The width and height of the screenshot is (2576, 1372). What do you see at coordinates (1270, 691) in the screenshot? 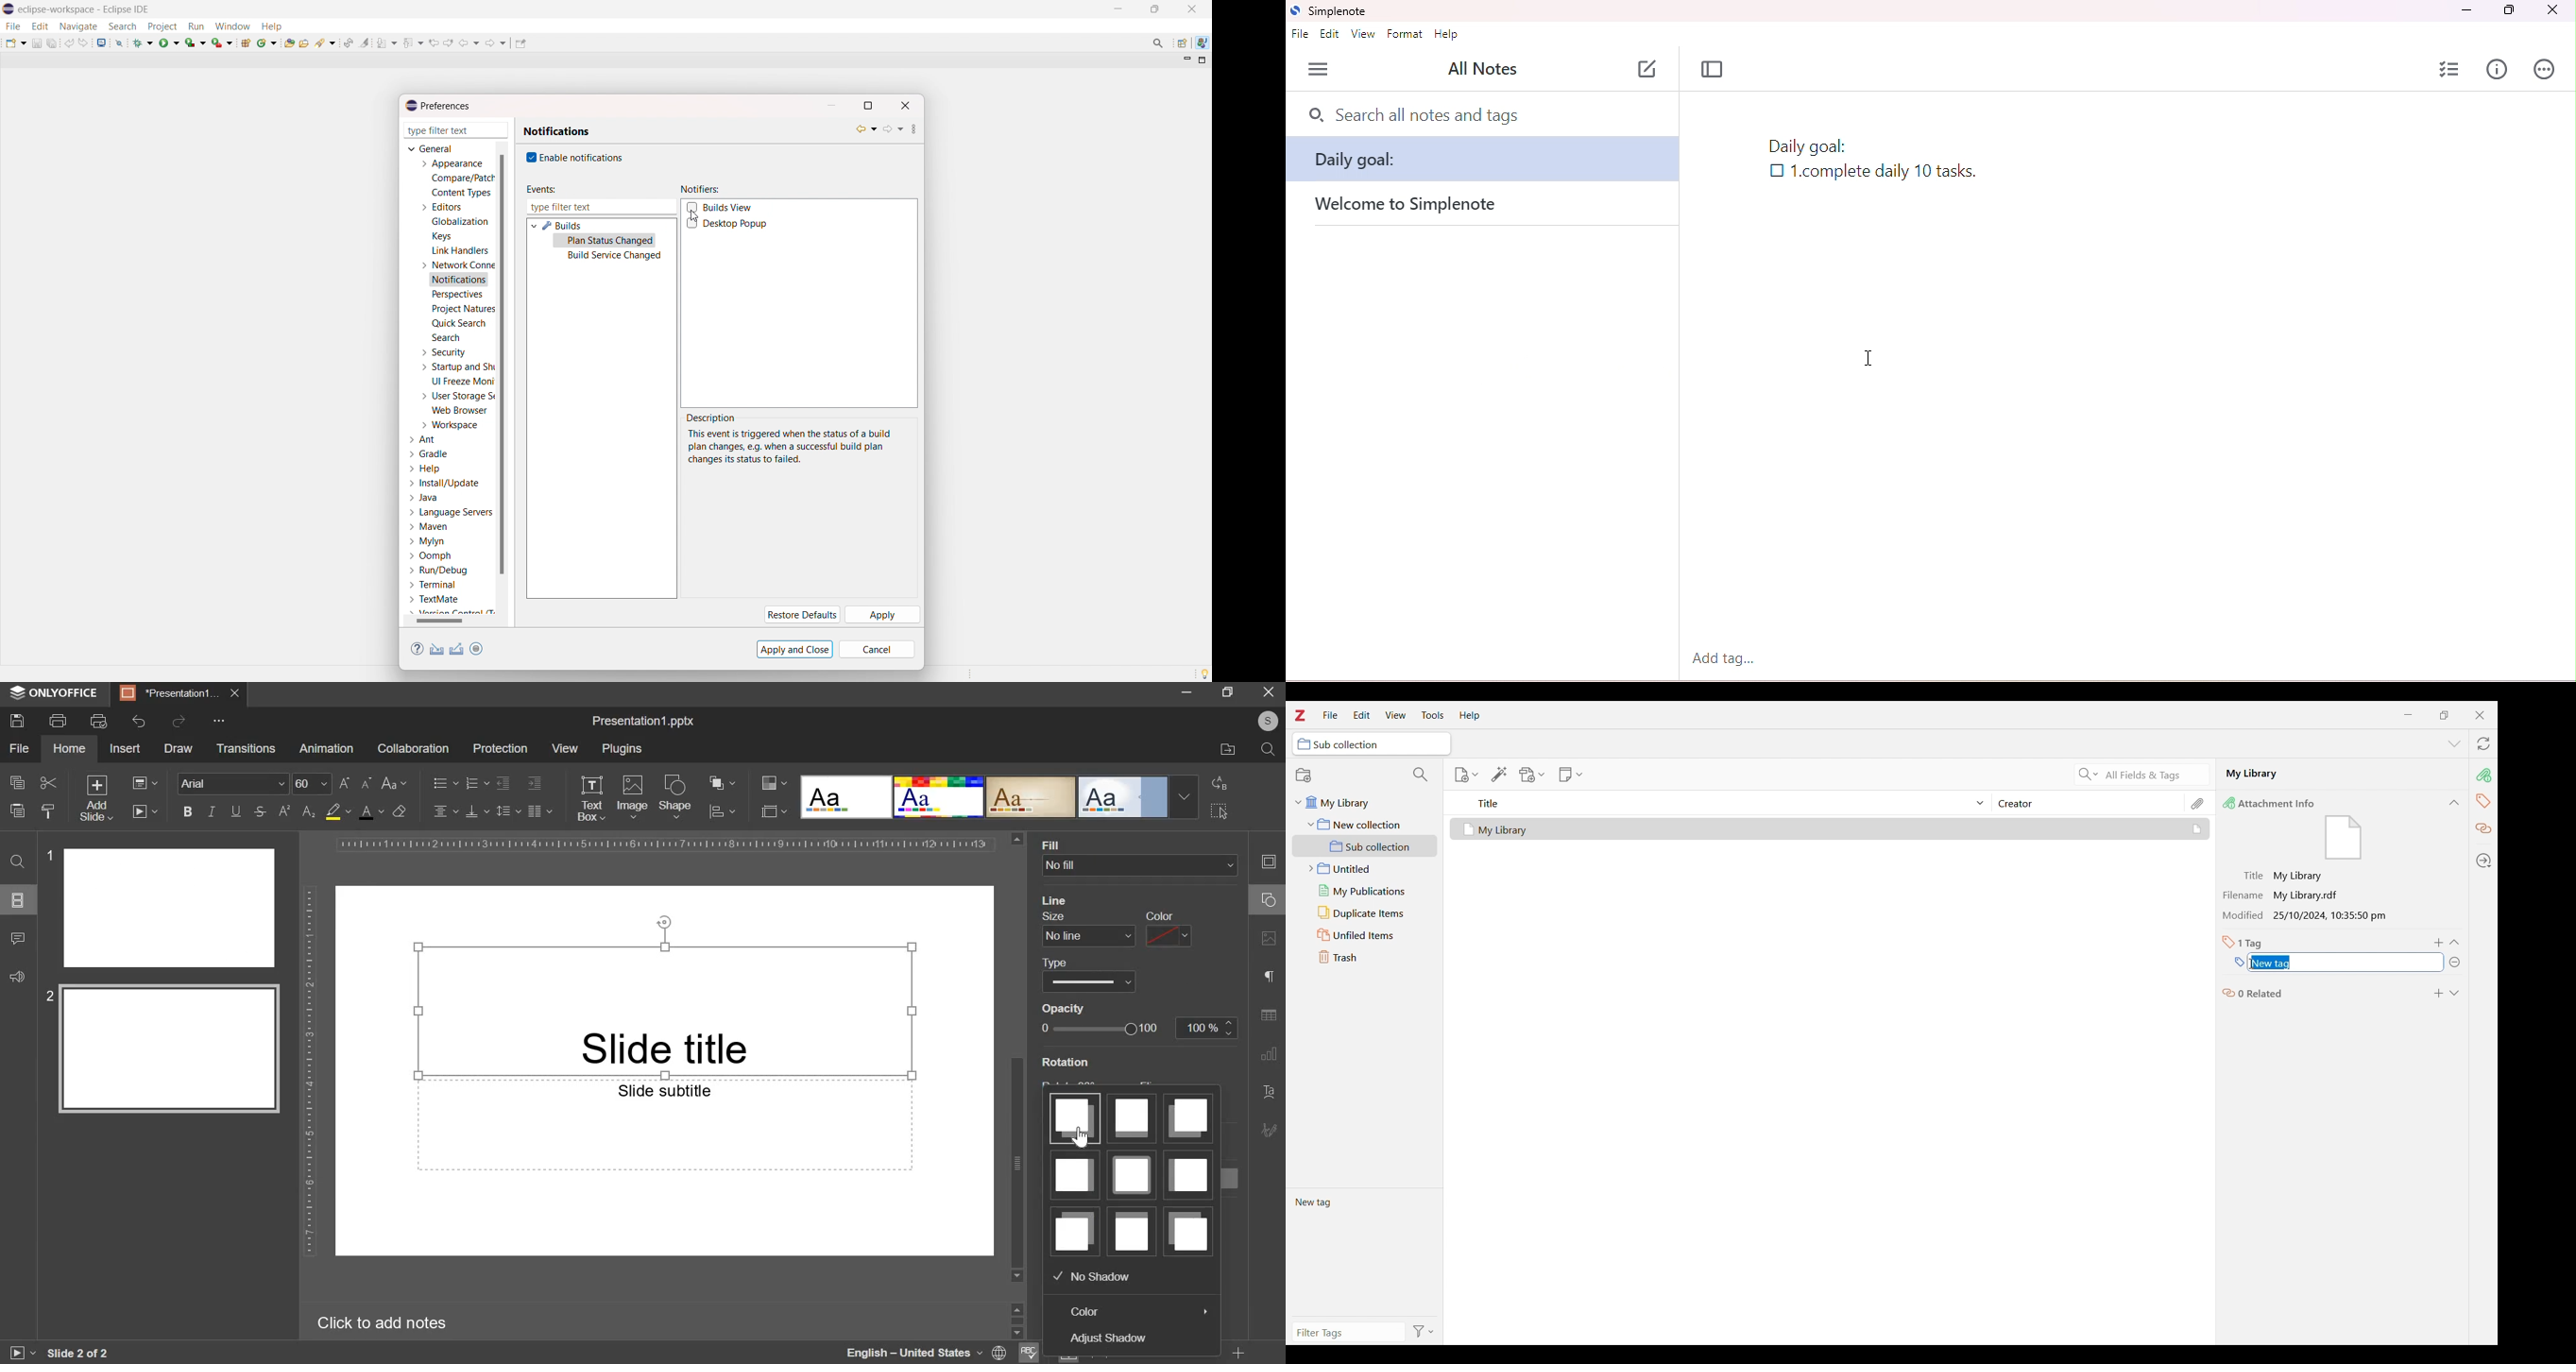
I see `exit` at bounding box center [1270, 691].